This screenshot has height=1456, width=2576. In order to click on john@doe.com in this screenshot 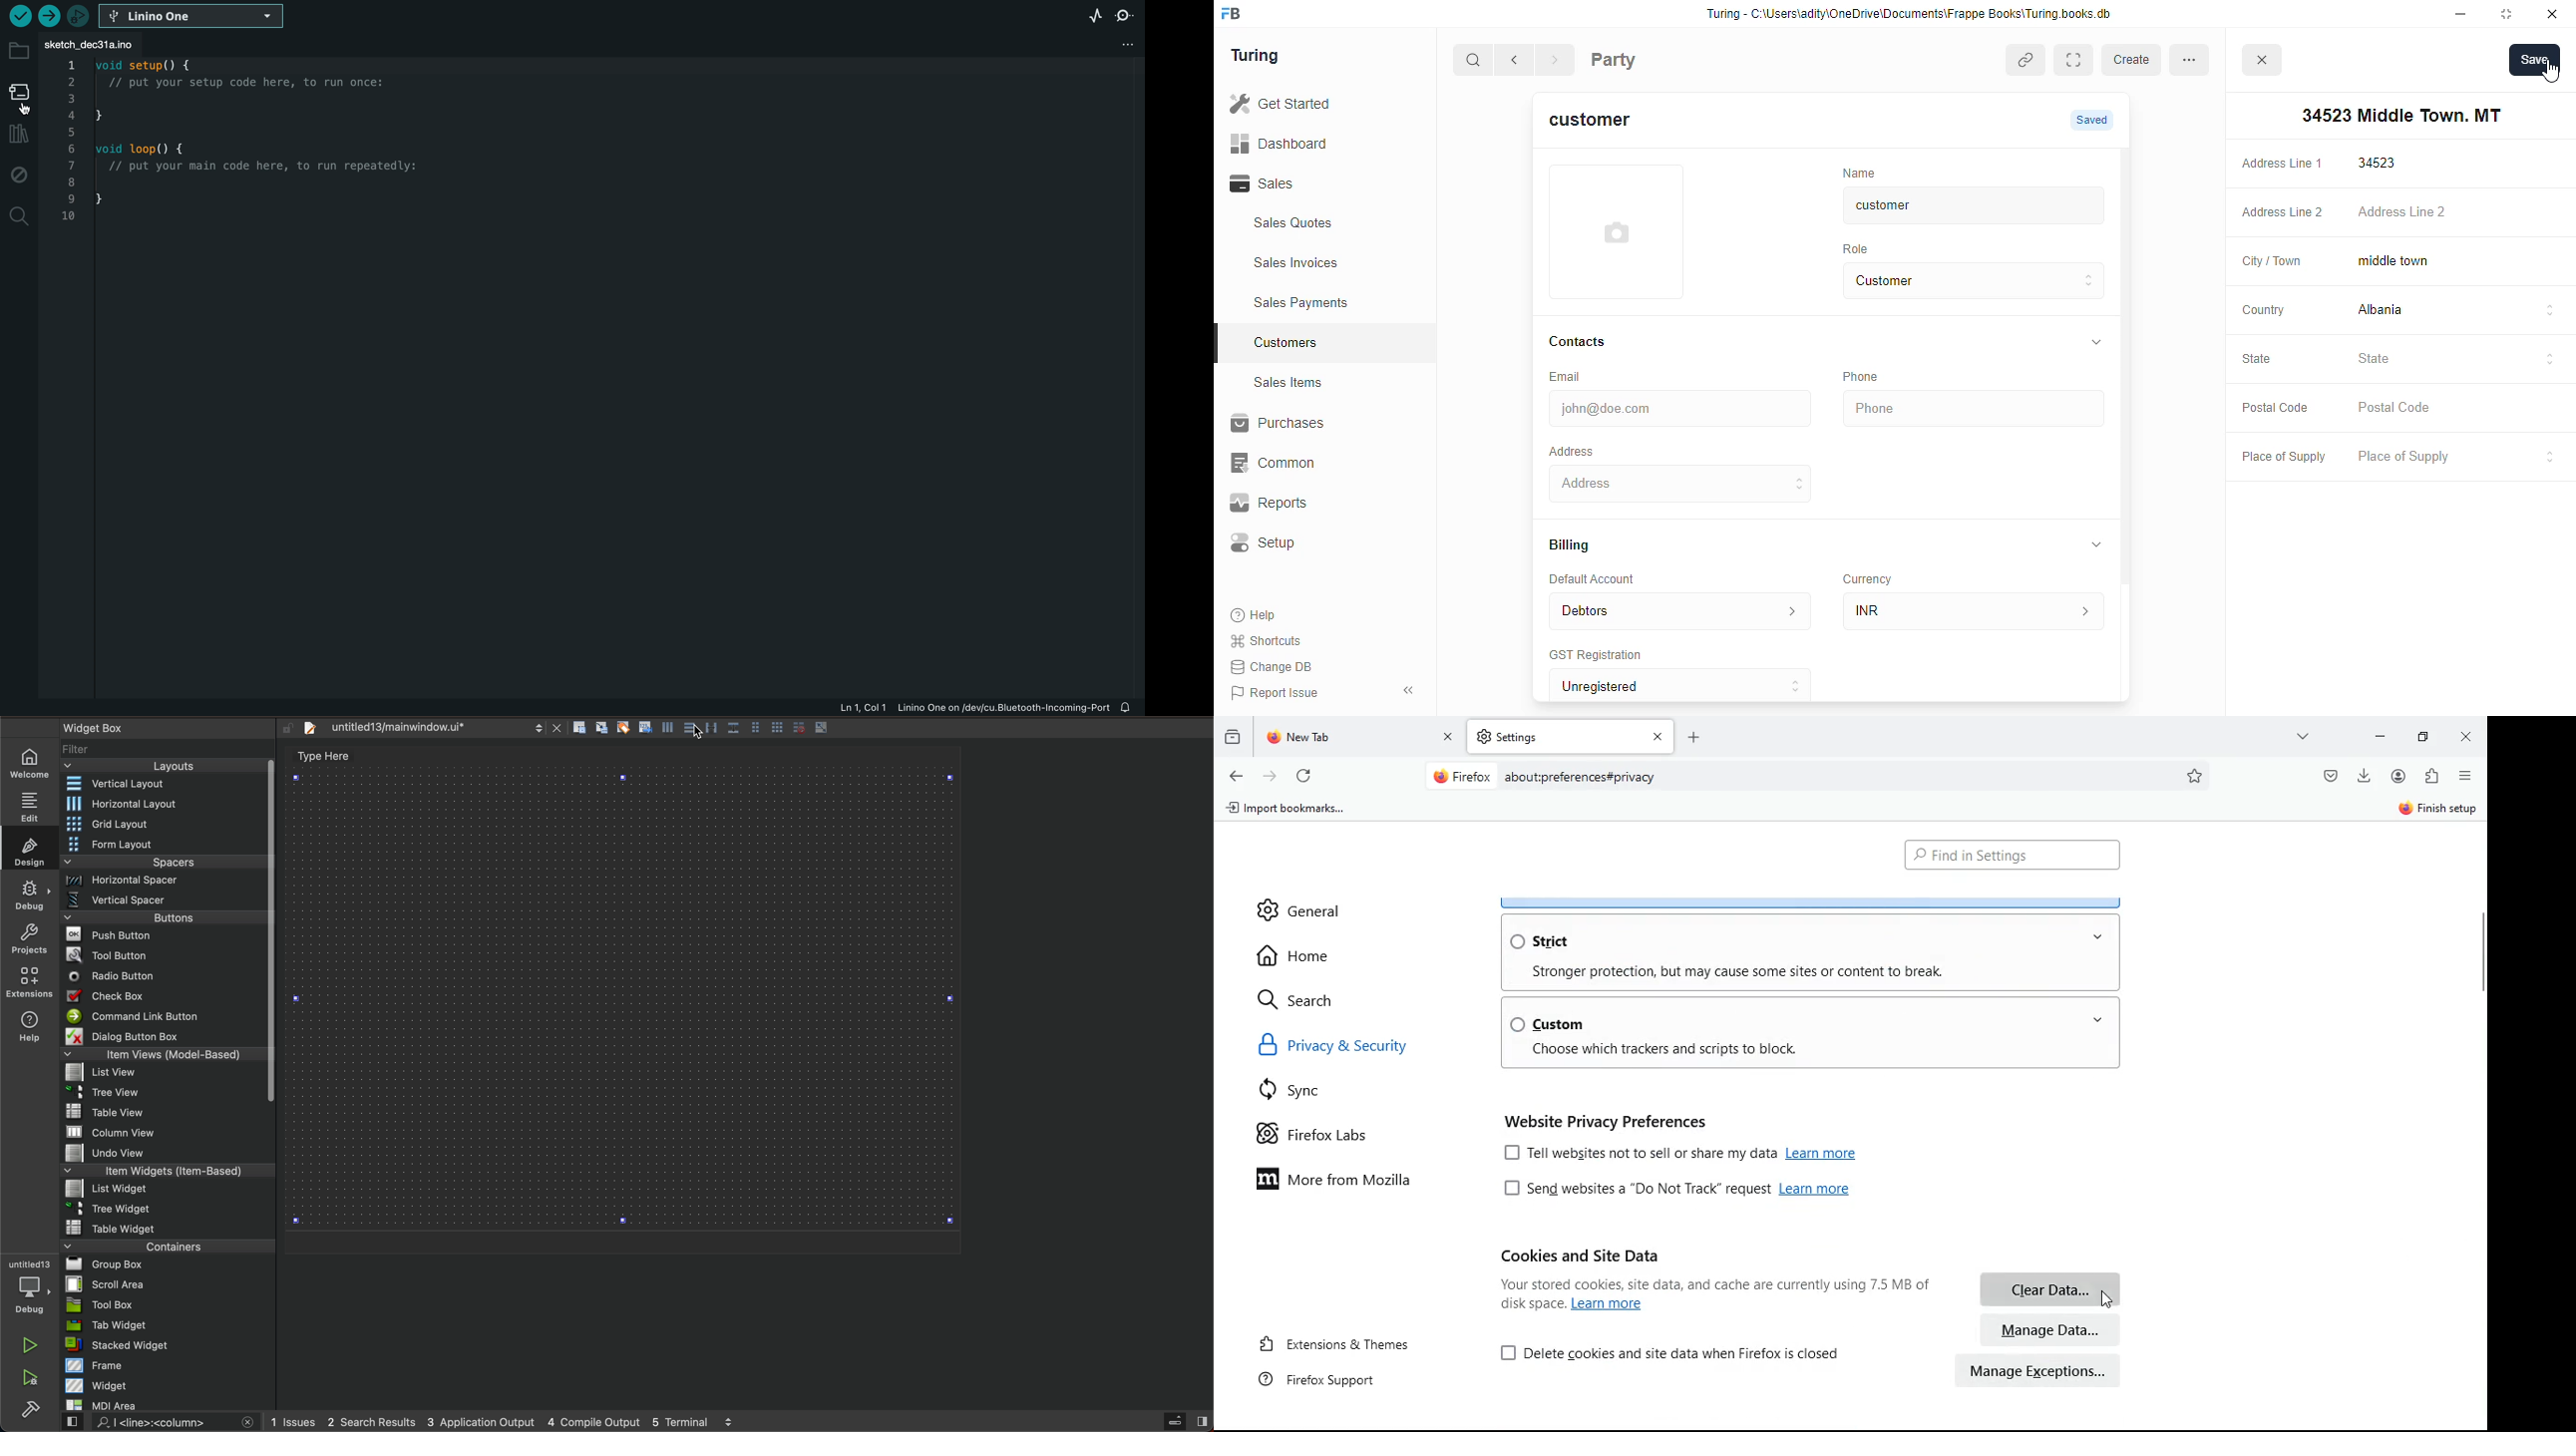, I will do `click(1683, 406)`.